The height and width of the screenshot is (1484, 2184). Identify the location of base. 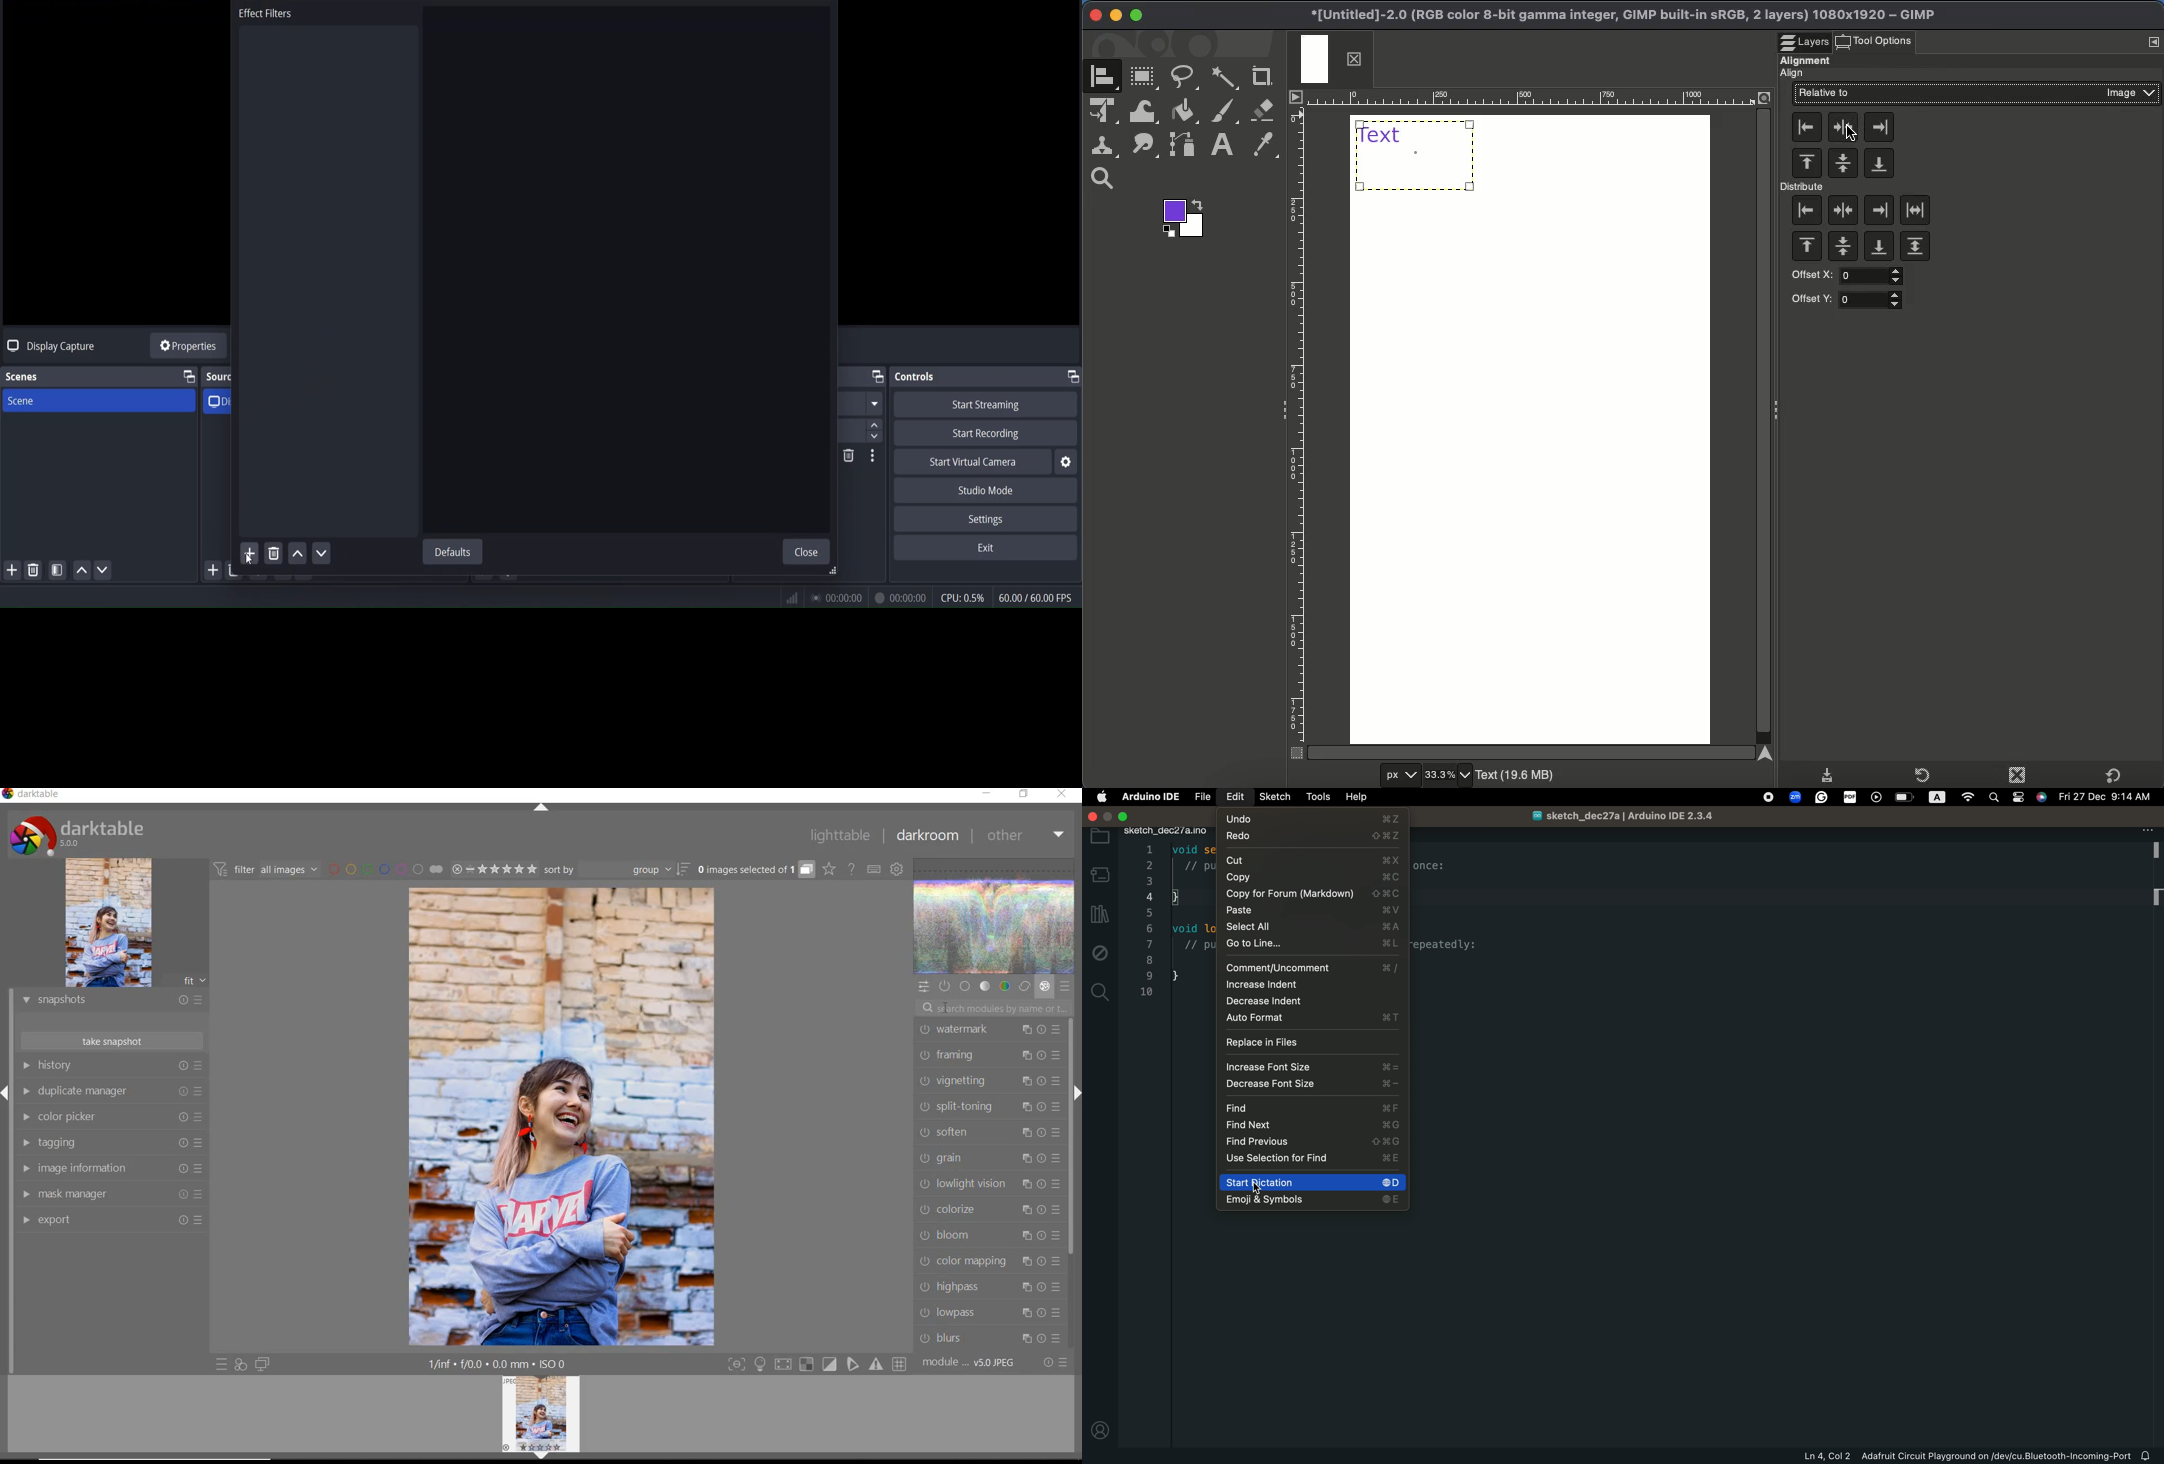
(965, 986).